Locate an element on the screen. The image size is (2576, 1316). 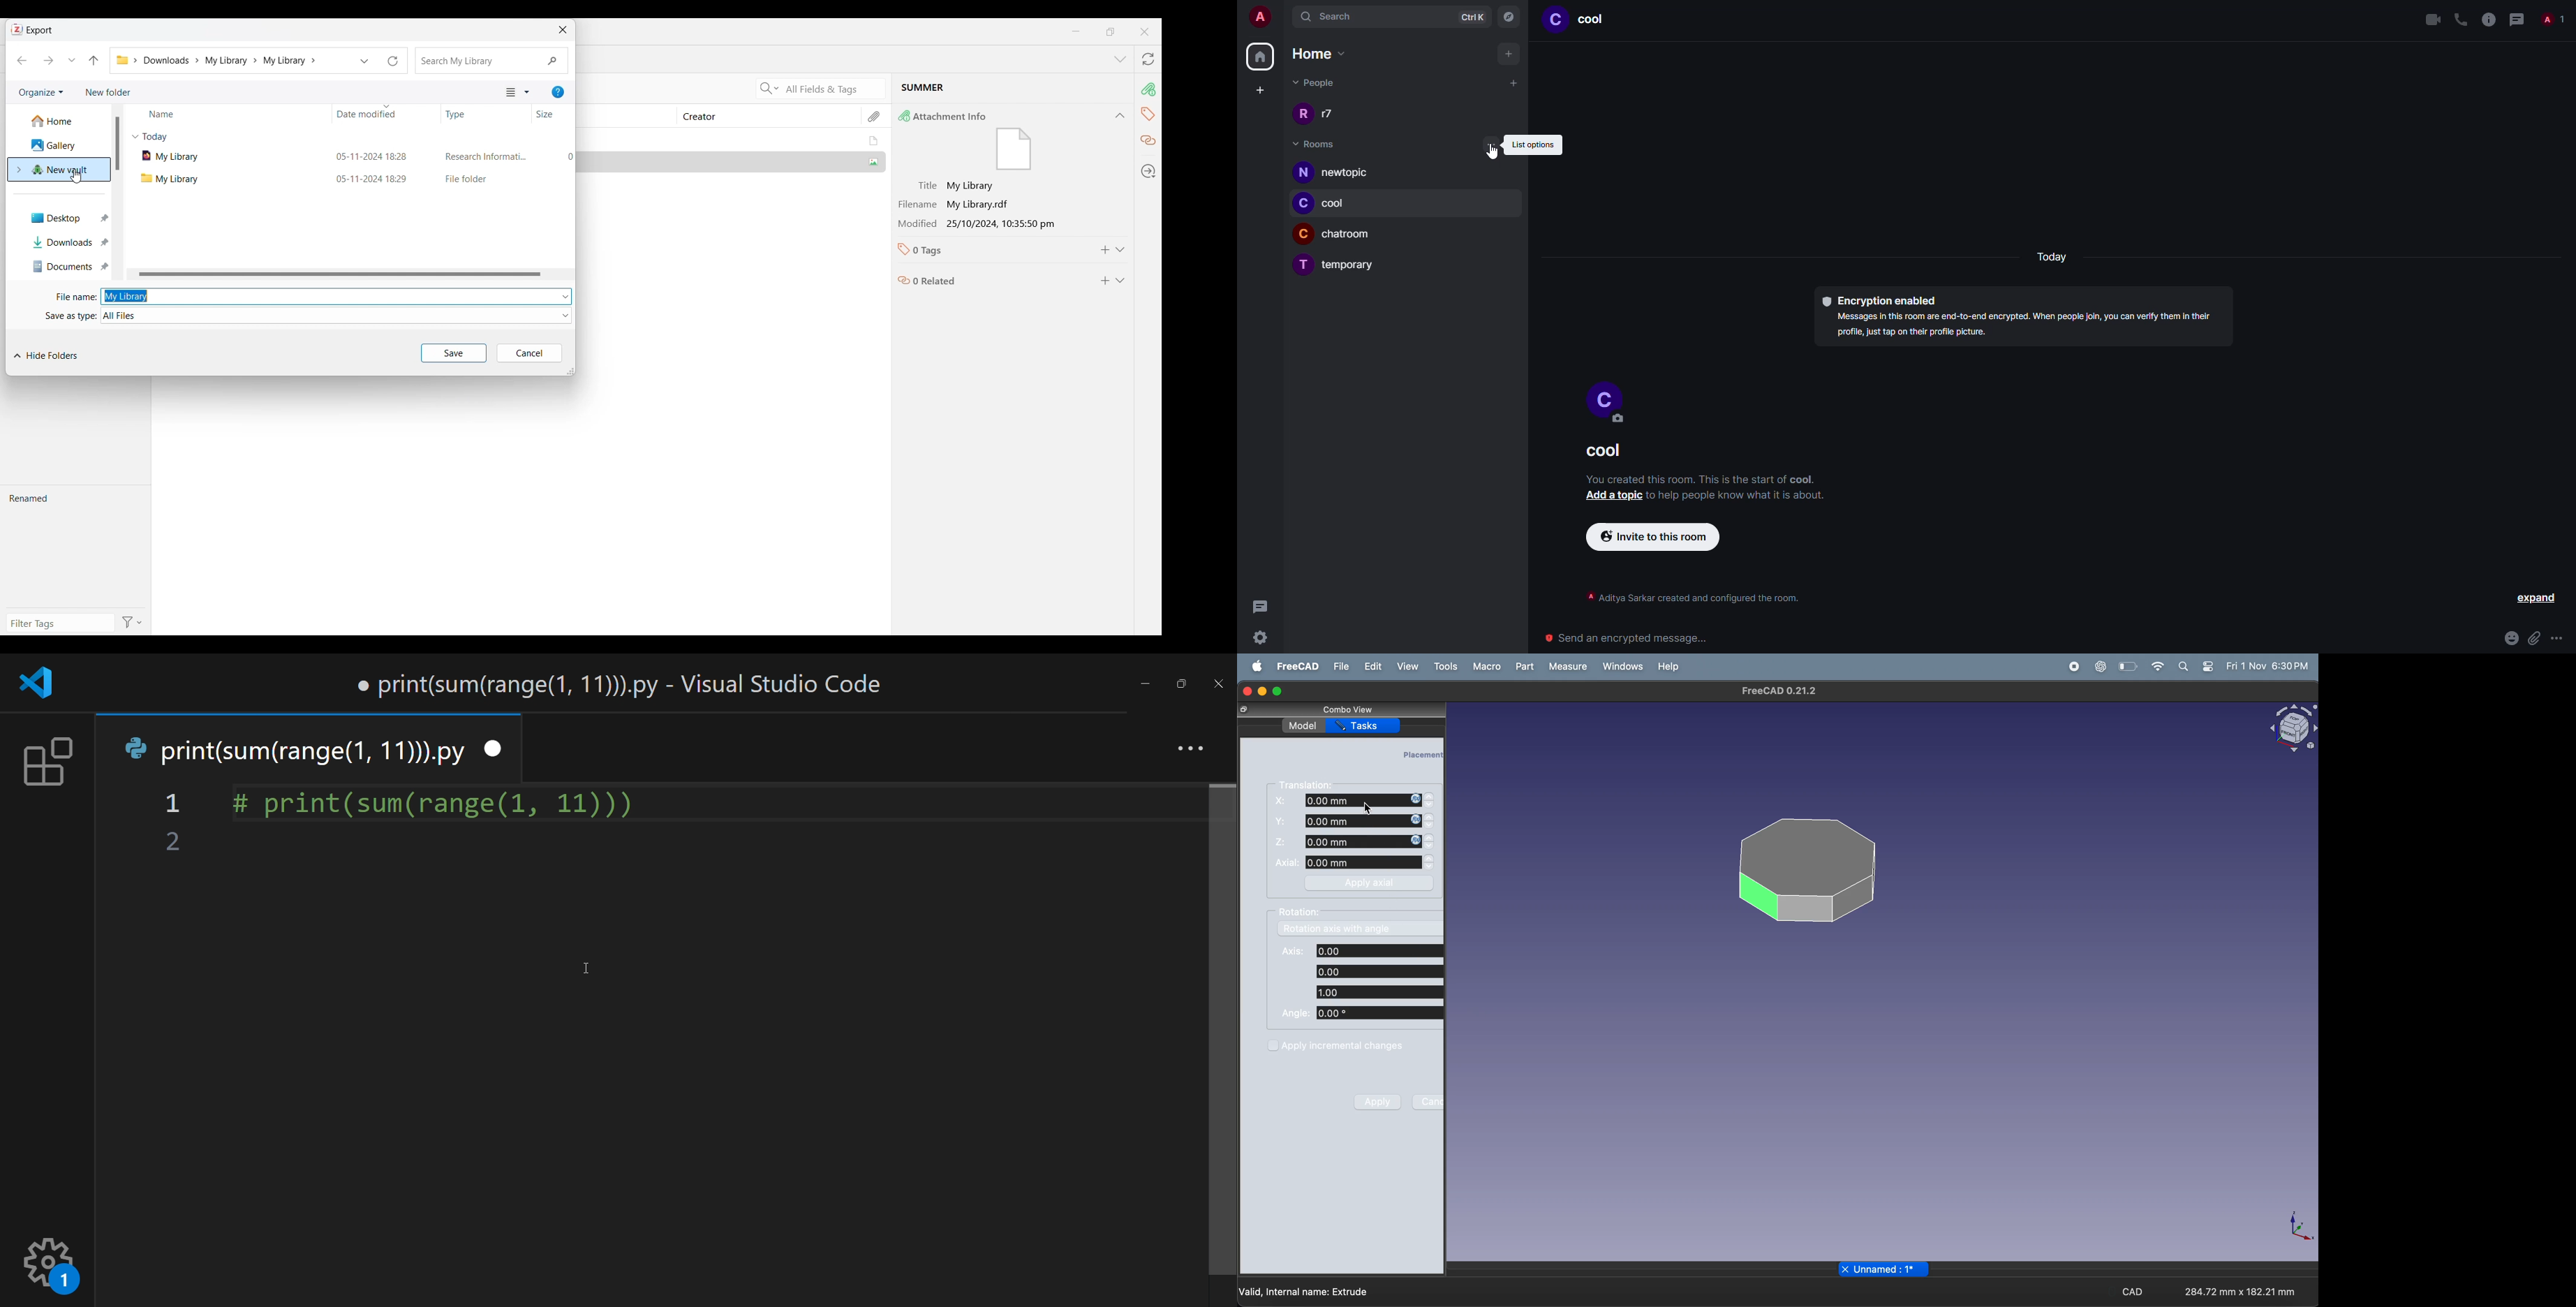
help is located at coordinates (1671, 666).